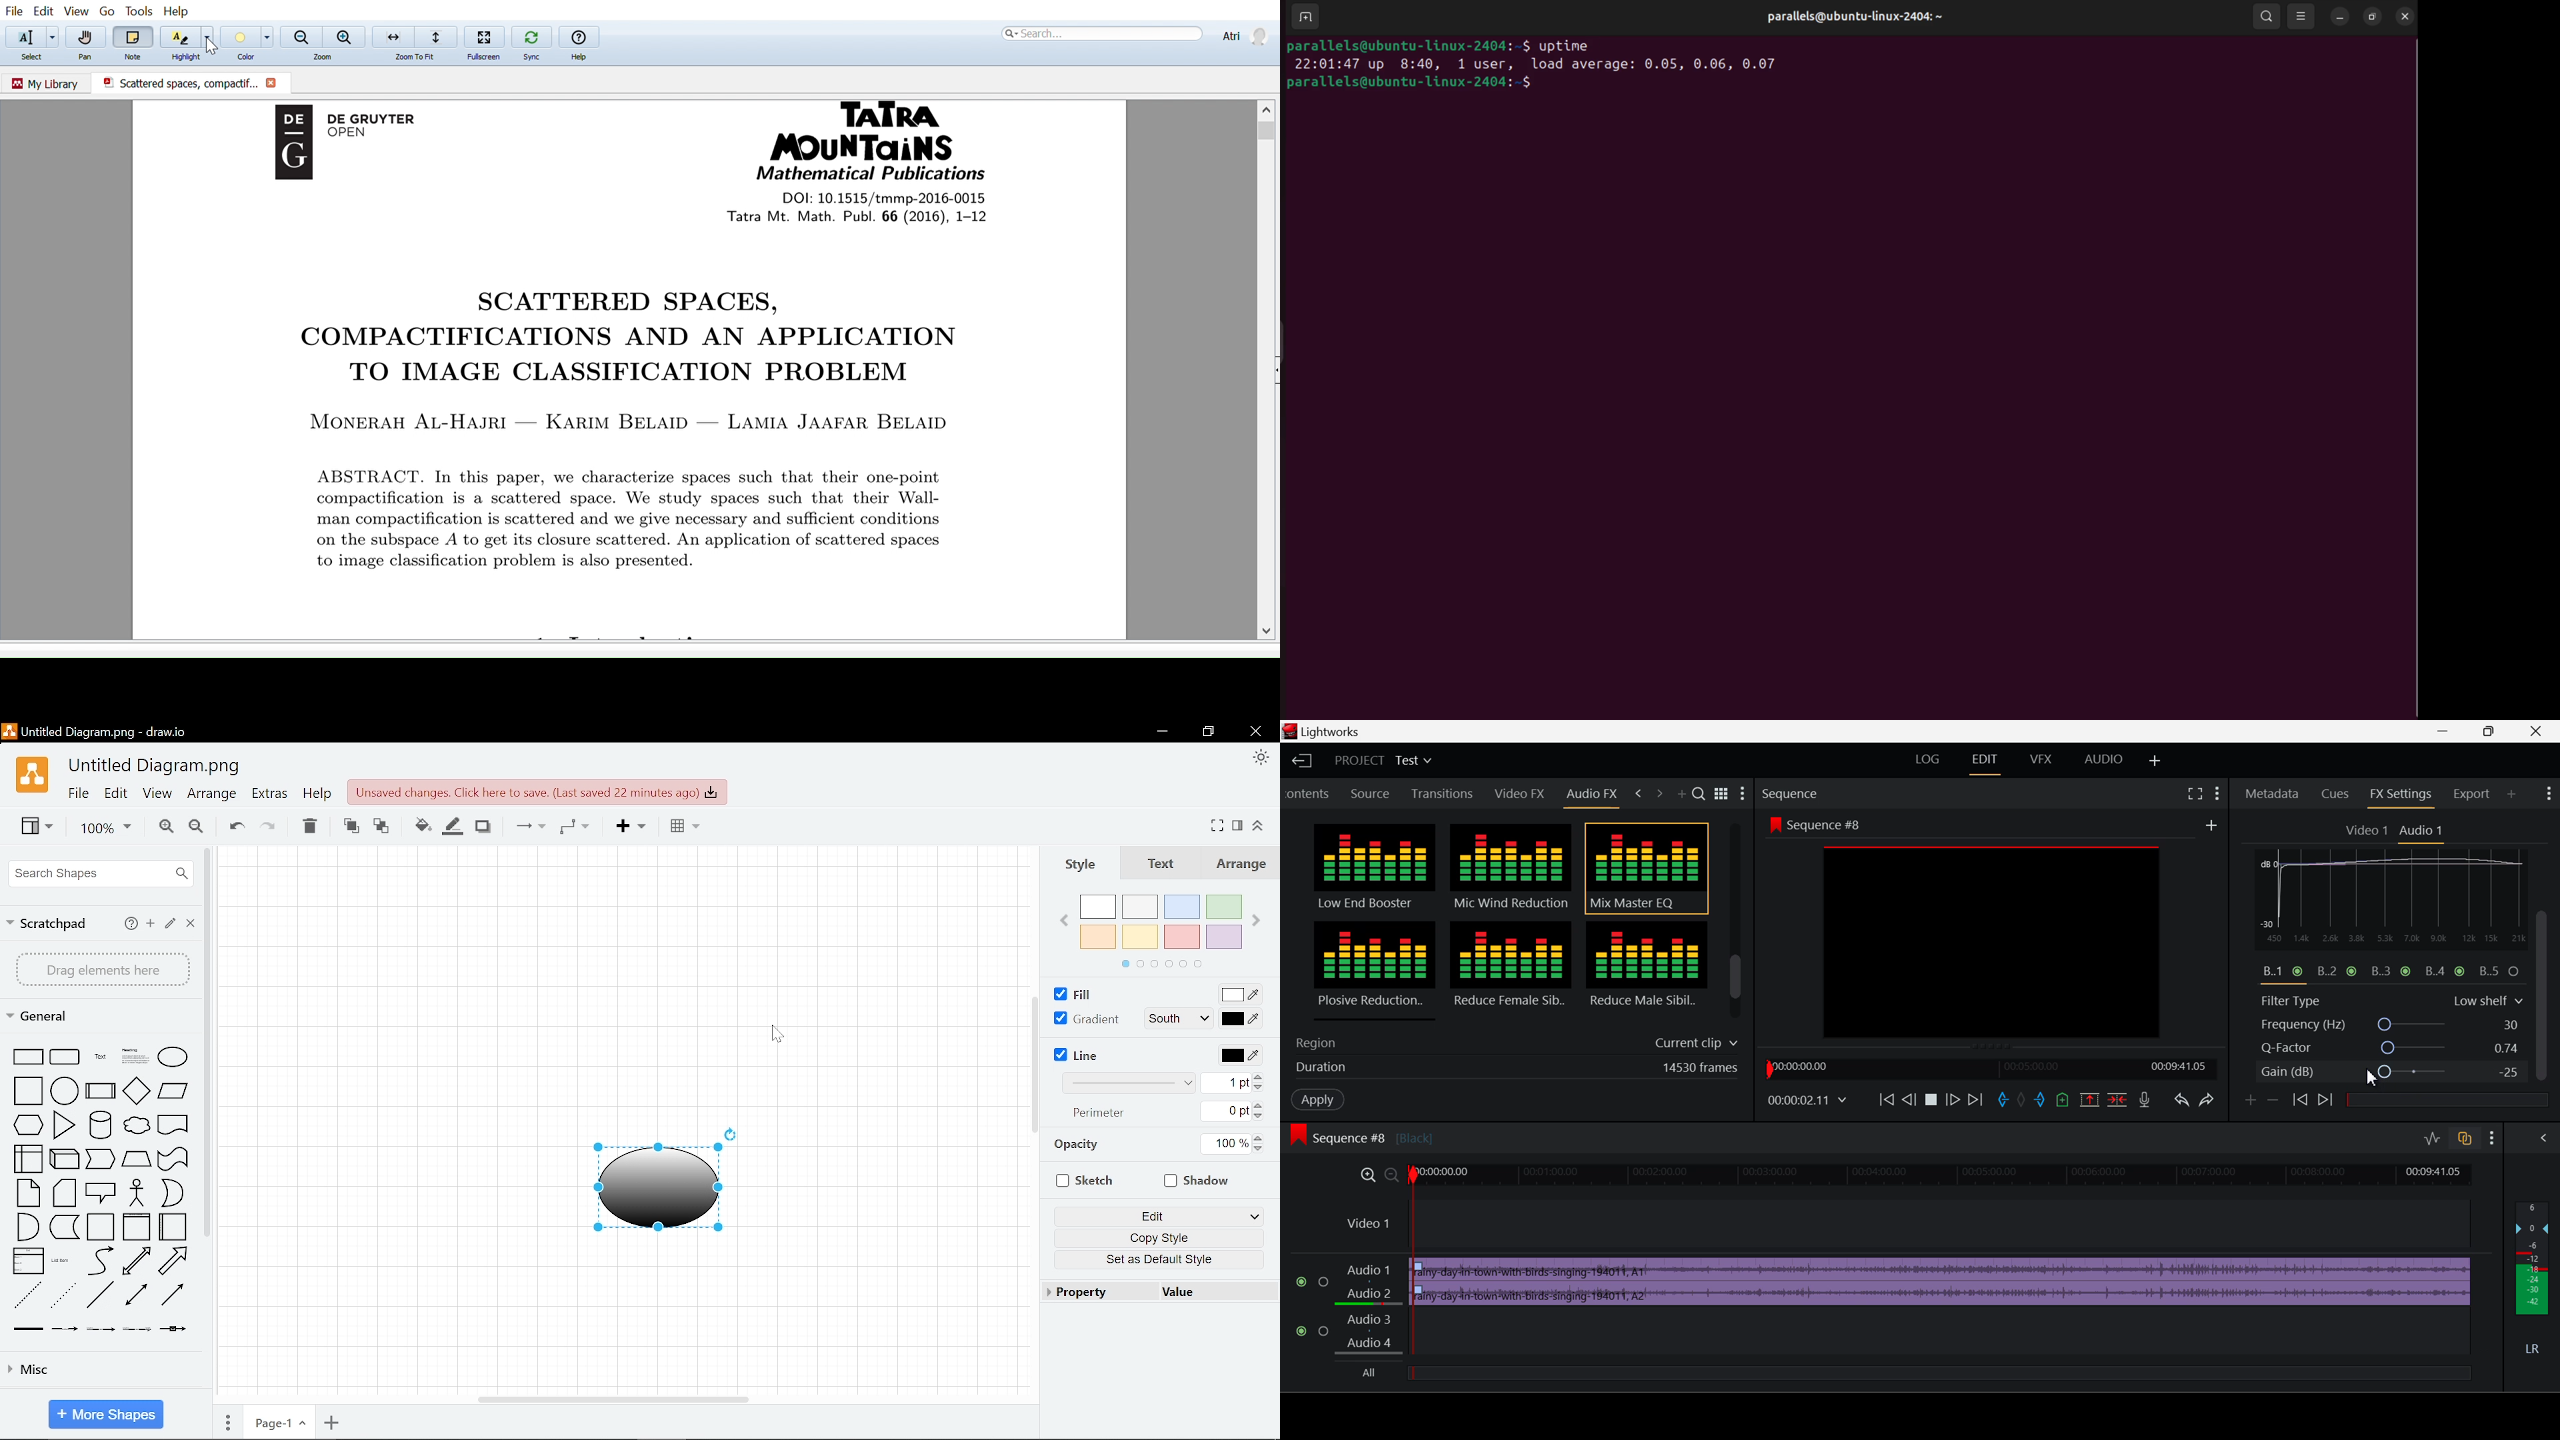 Image resolution: width=2576 pixels, height=1456 pixels. I want to click on Video Layer, so click(1904, 1225).